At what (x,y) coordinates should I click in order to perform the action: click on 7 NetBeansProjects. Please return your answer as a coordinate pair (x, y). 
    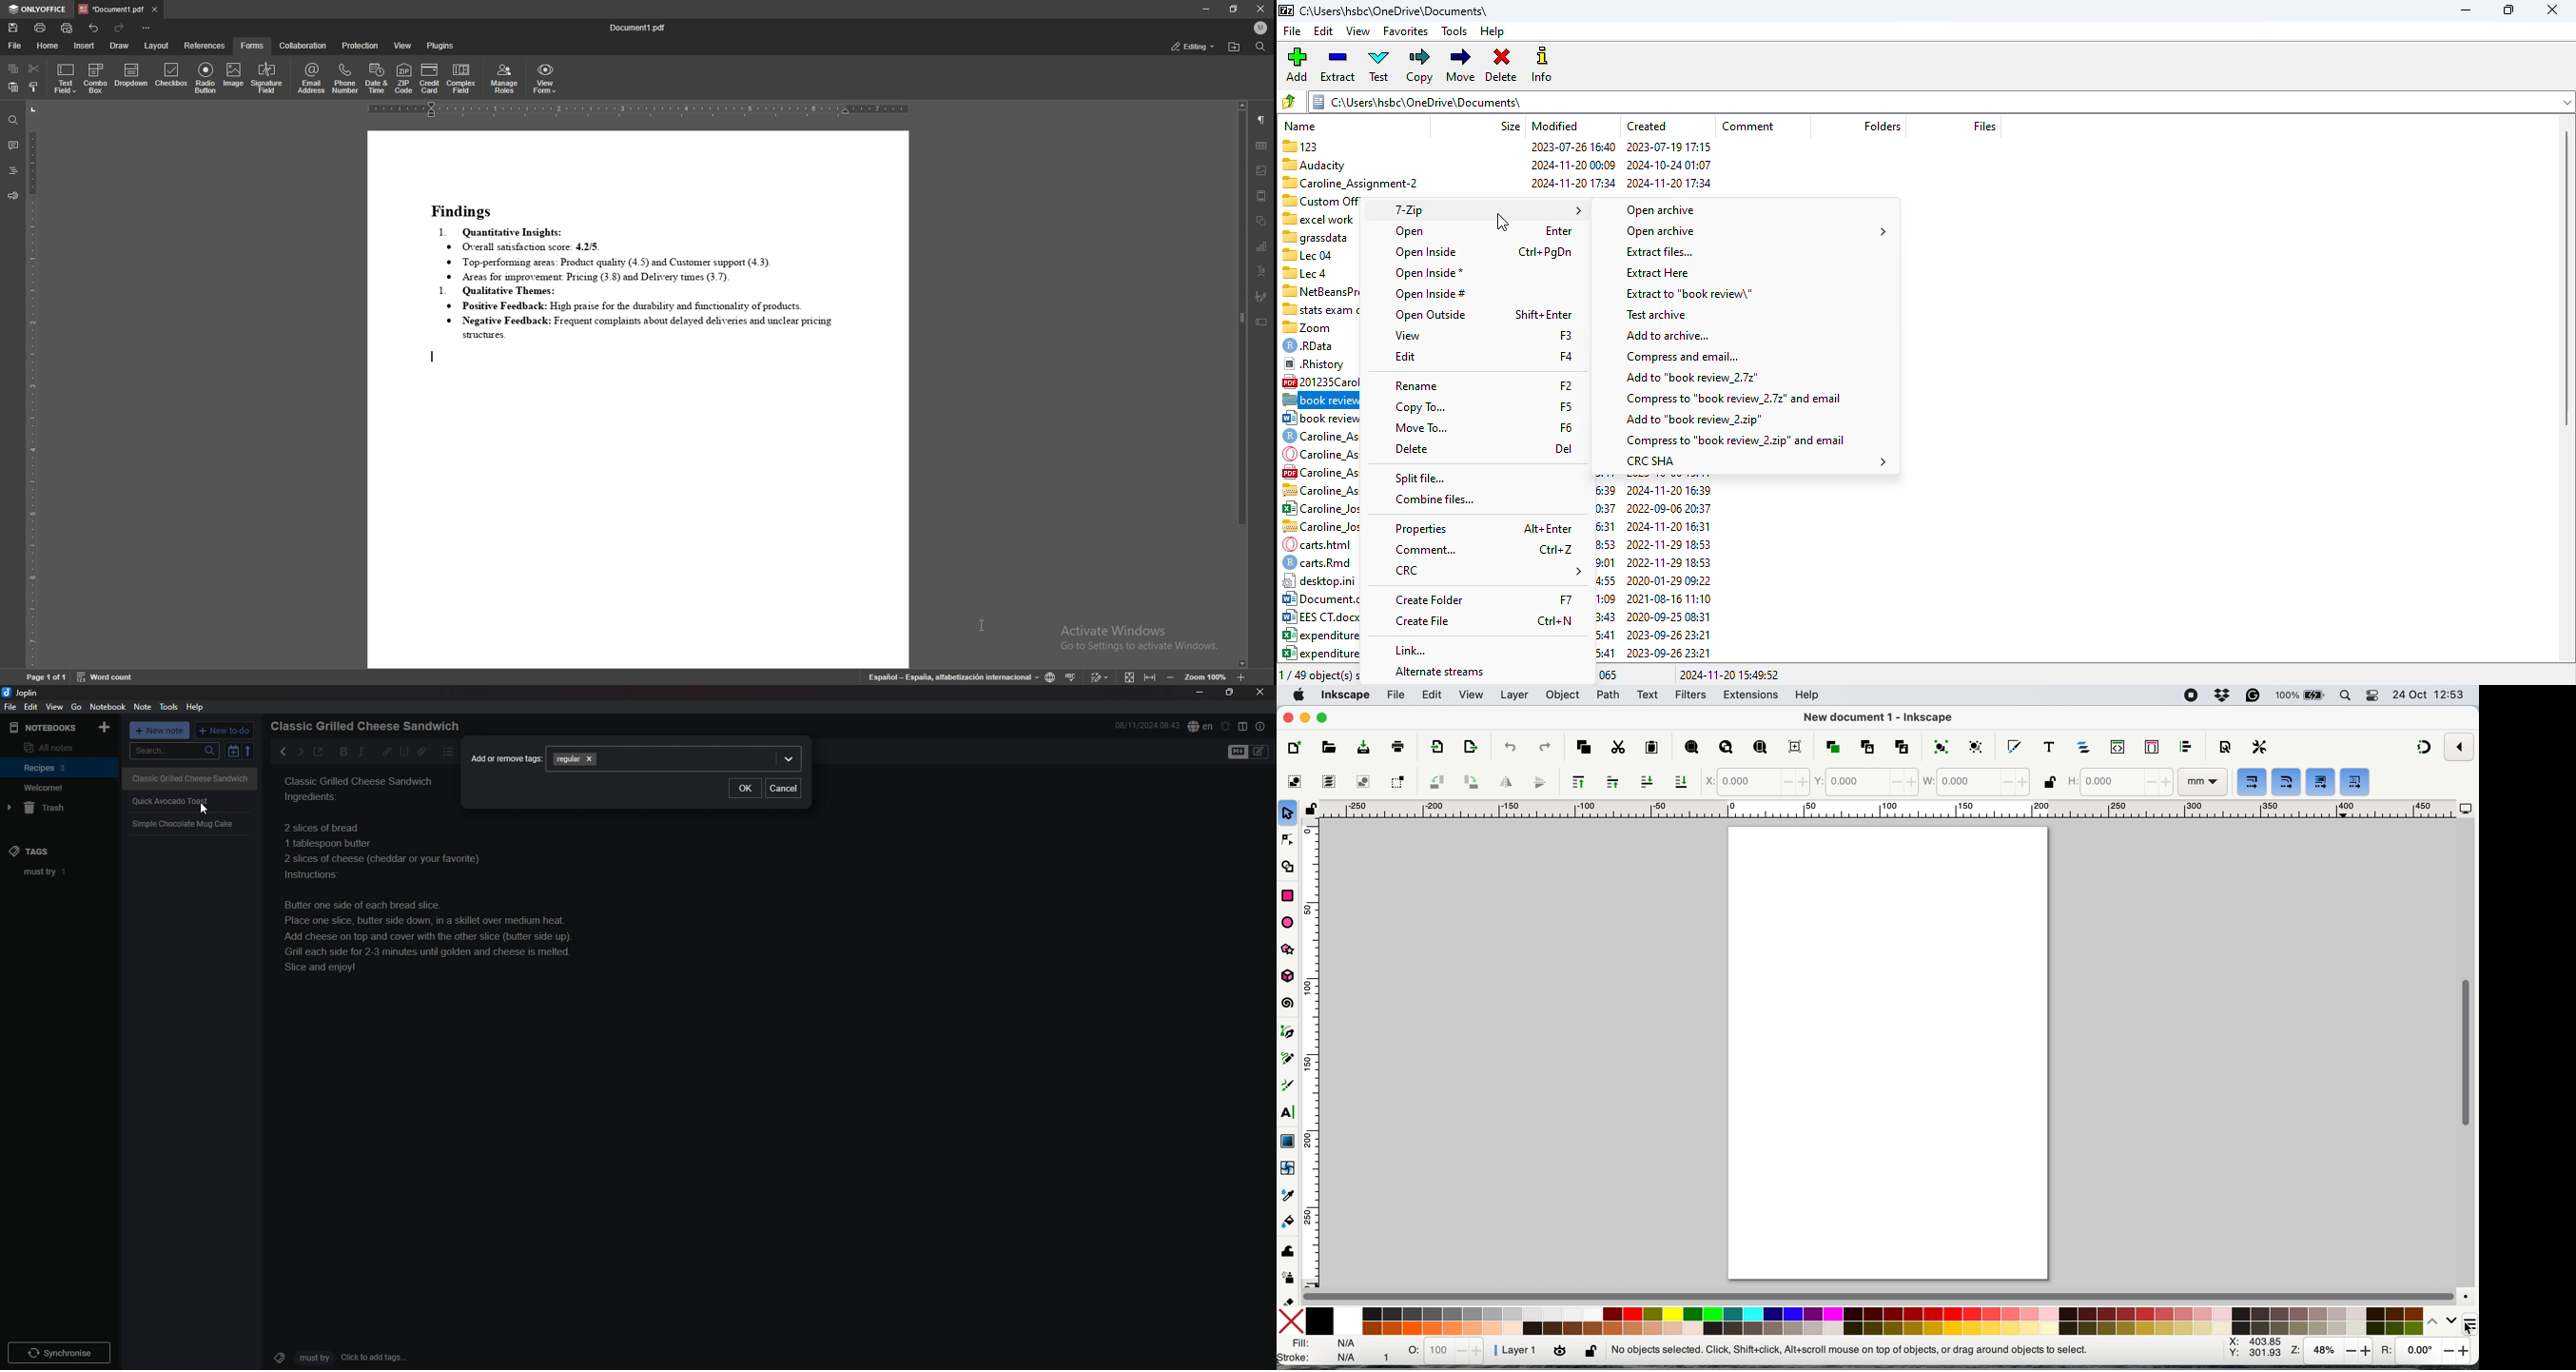
    Looking at the image, I should click on (1319, 291).